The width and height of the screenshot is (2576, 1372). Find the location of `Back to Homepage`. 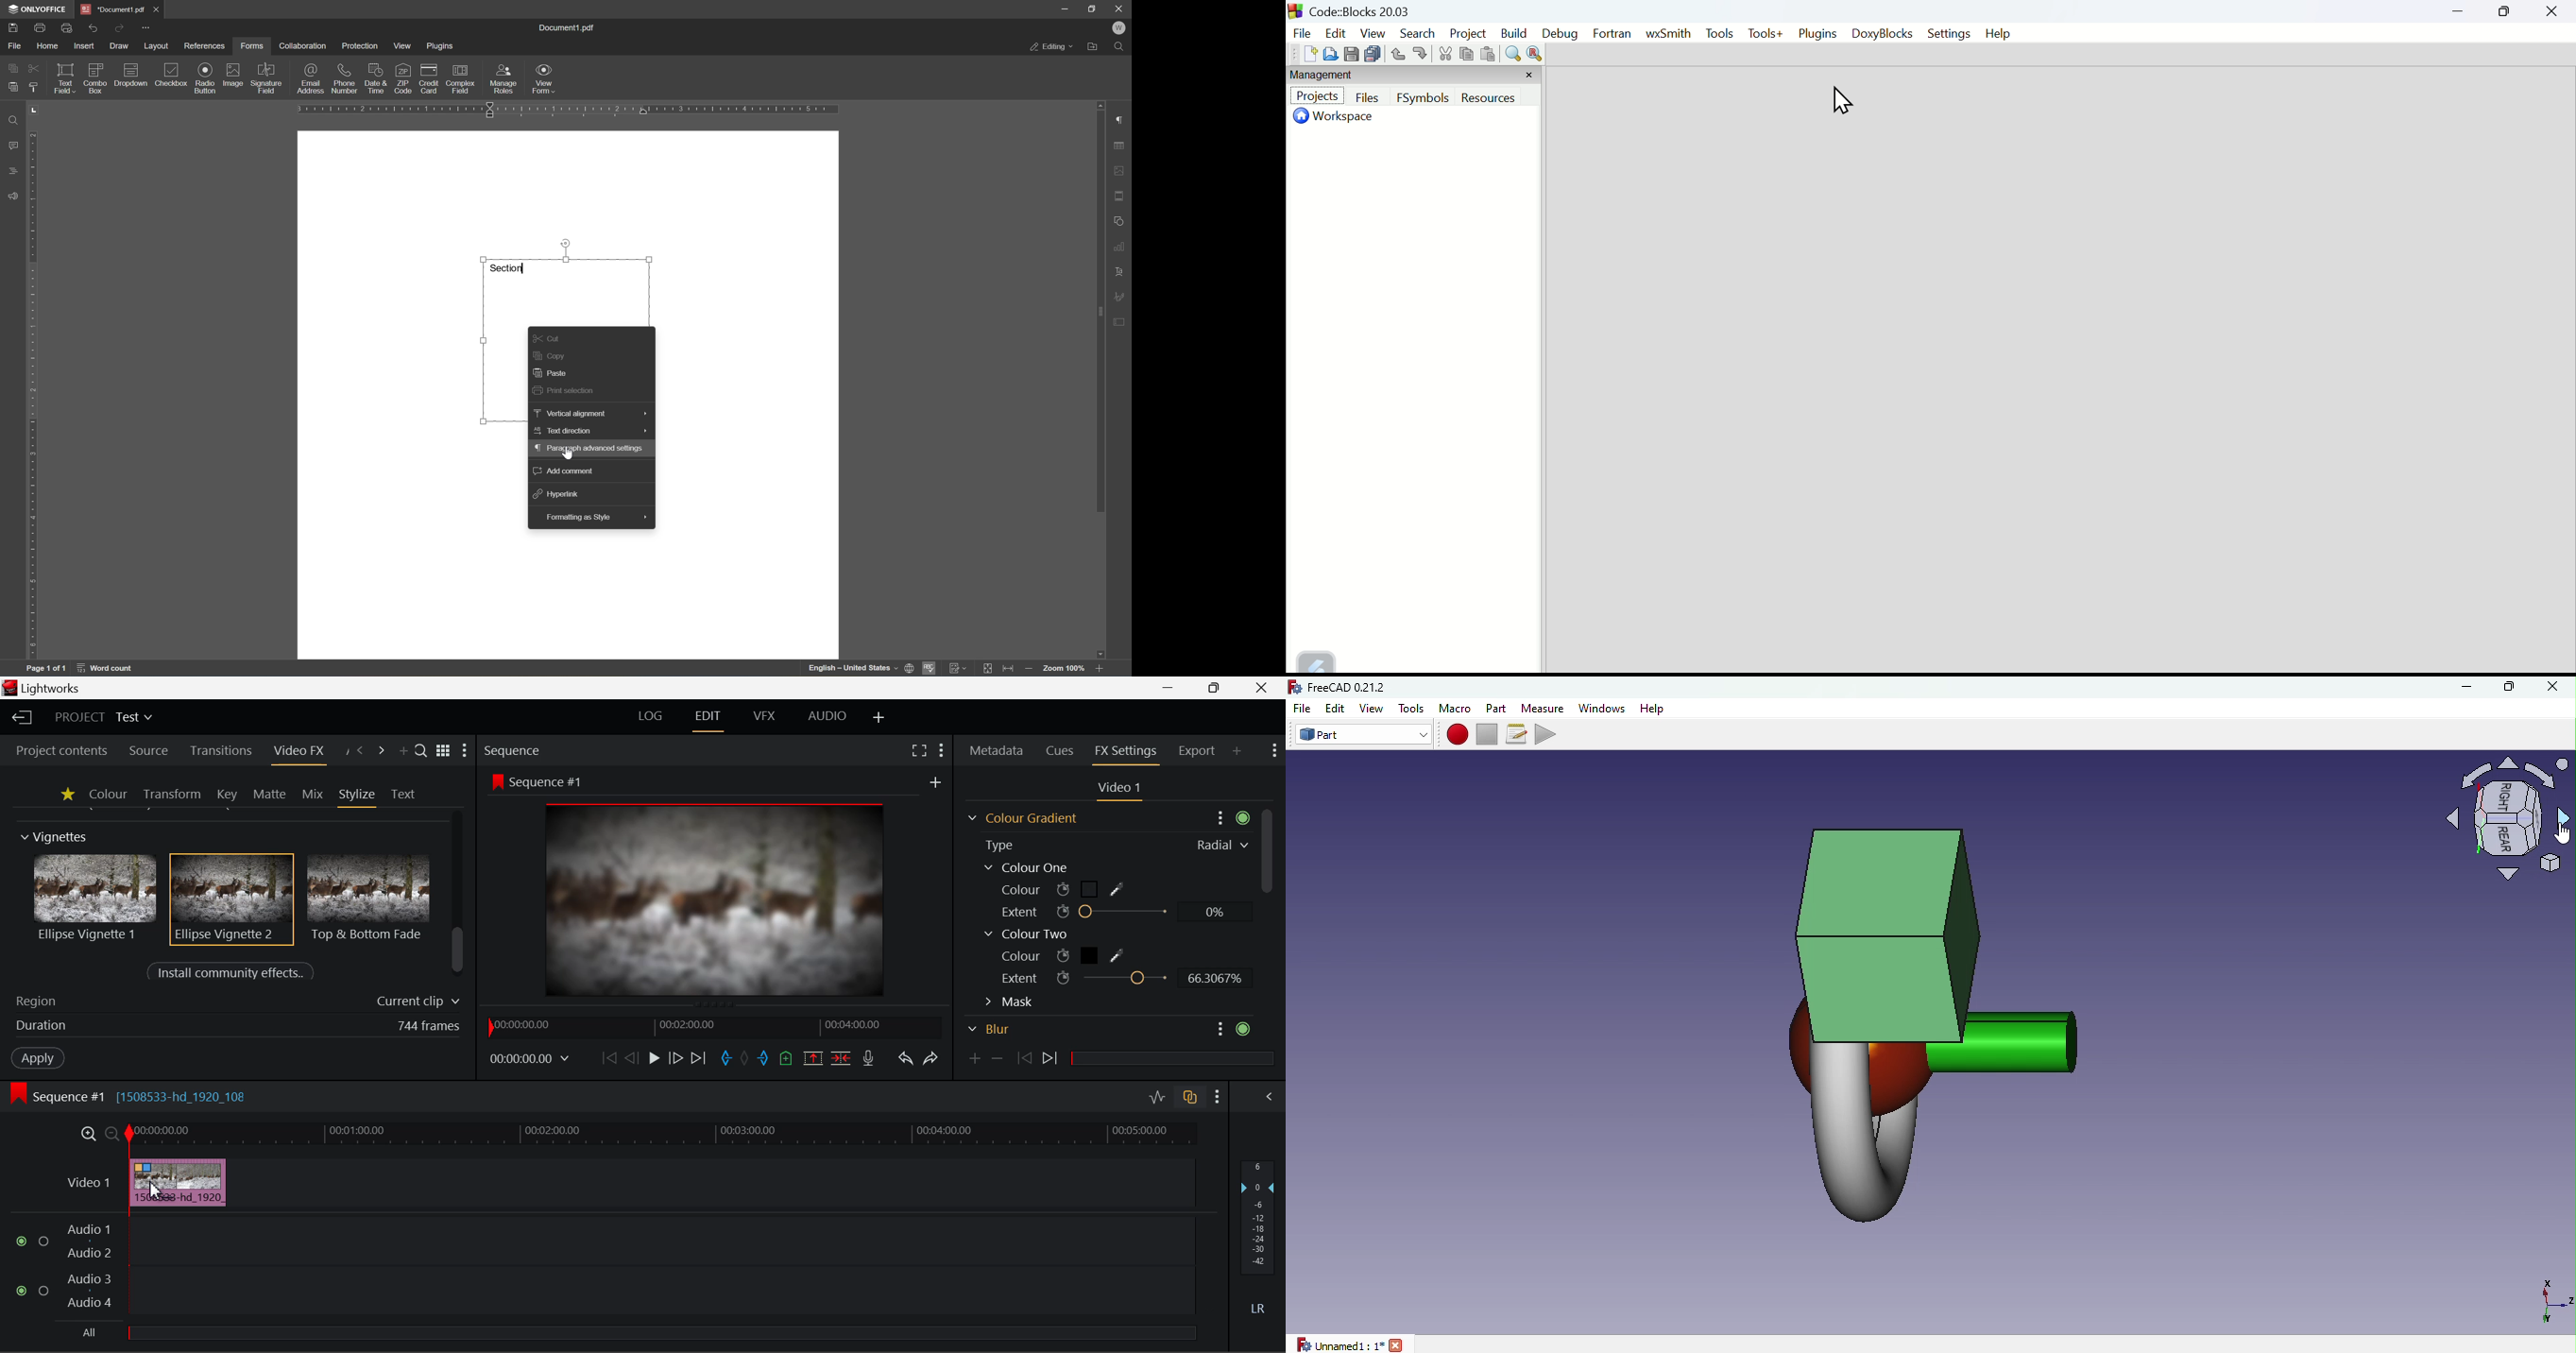

Back to Homepage is located at coordinates (19, 718).